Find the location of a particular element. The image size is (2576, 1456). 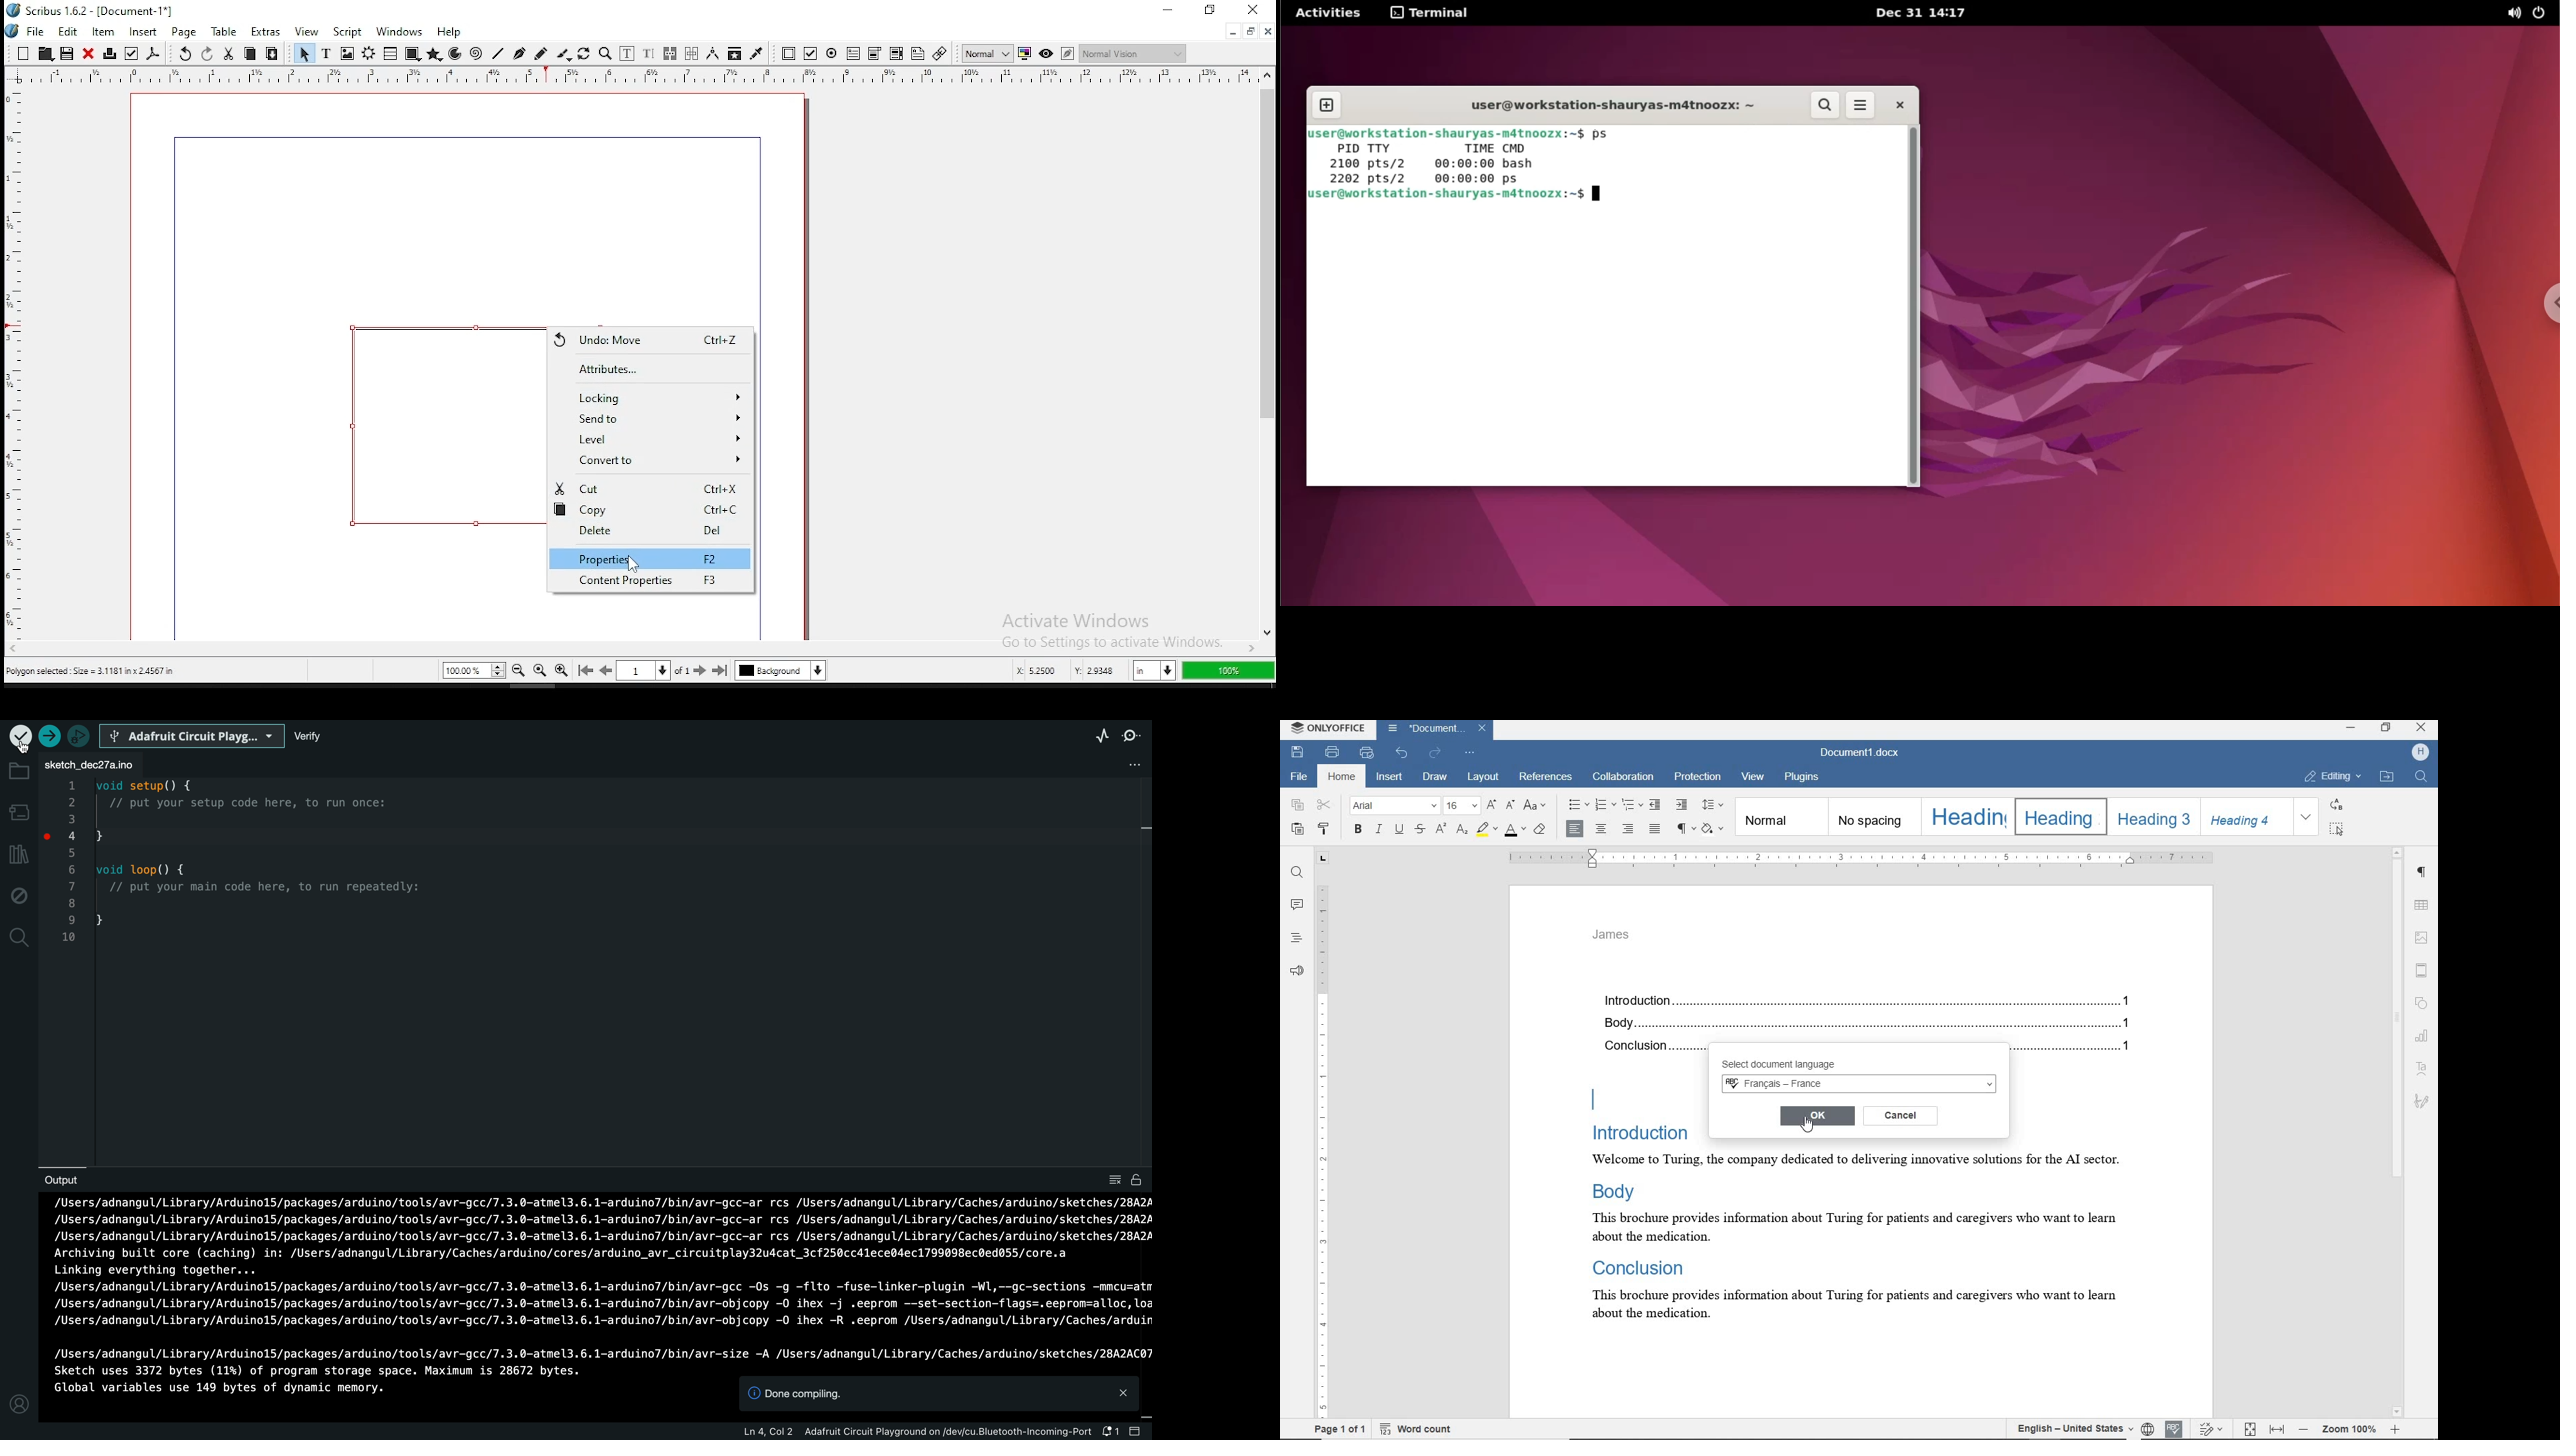

close is located at coordinates (88, 54).